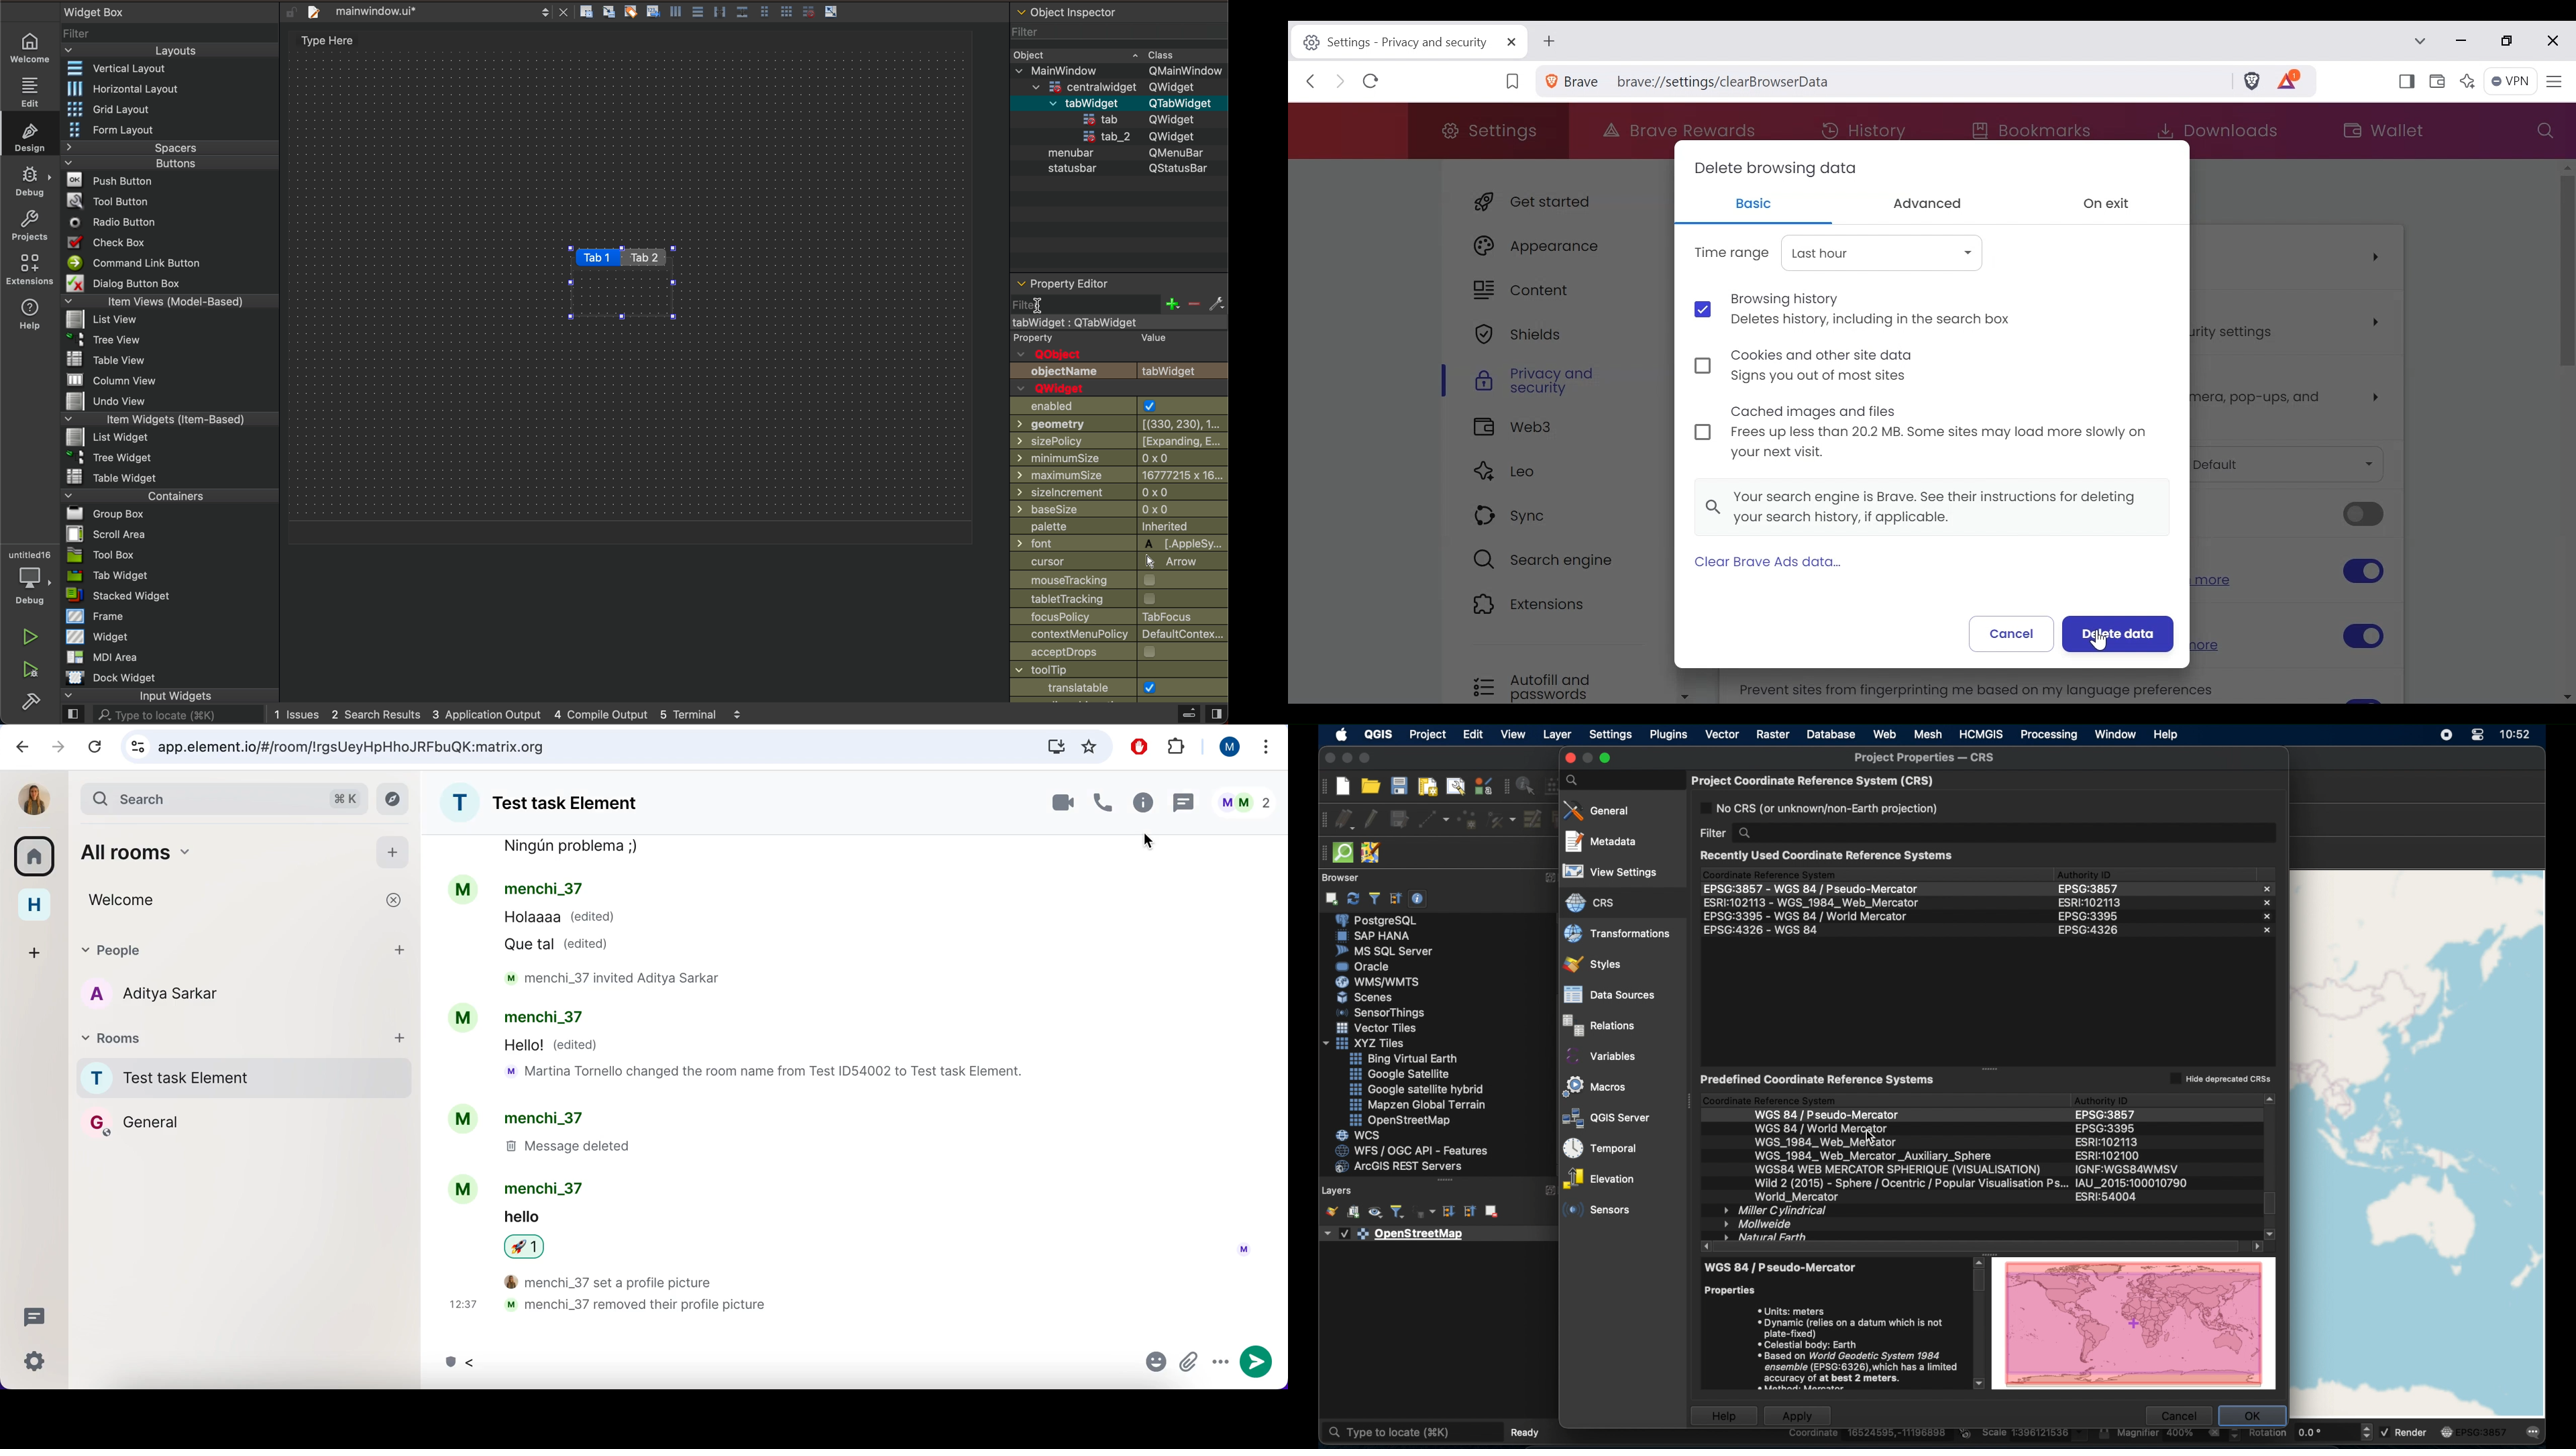 Image resolution: width=2576 pixels, height=1456 pixels. I want to click on view settings, so click(1615, 872).